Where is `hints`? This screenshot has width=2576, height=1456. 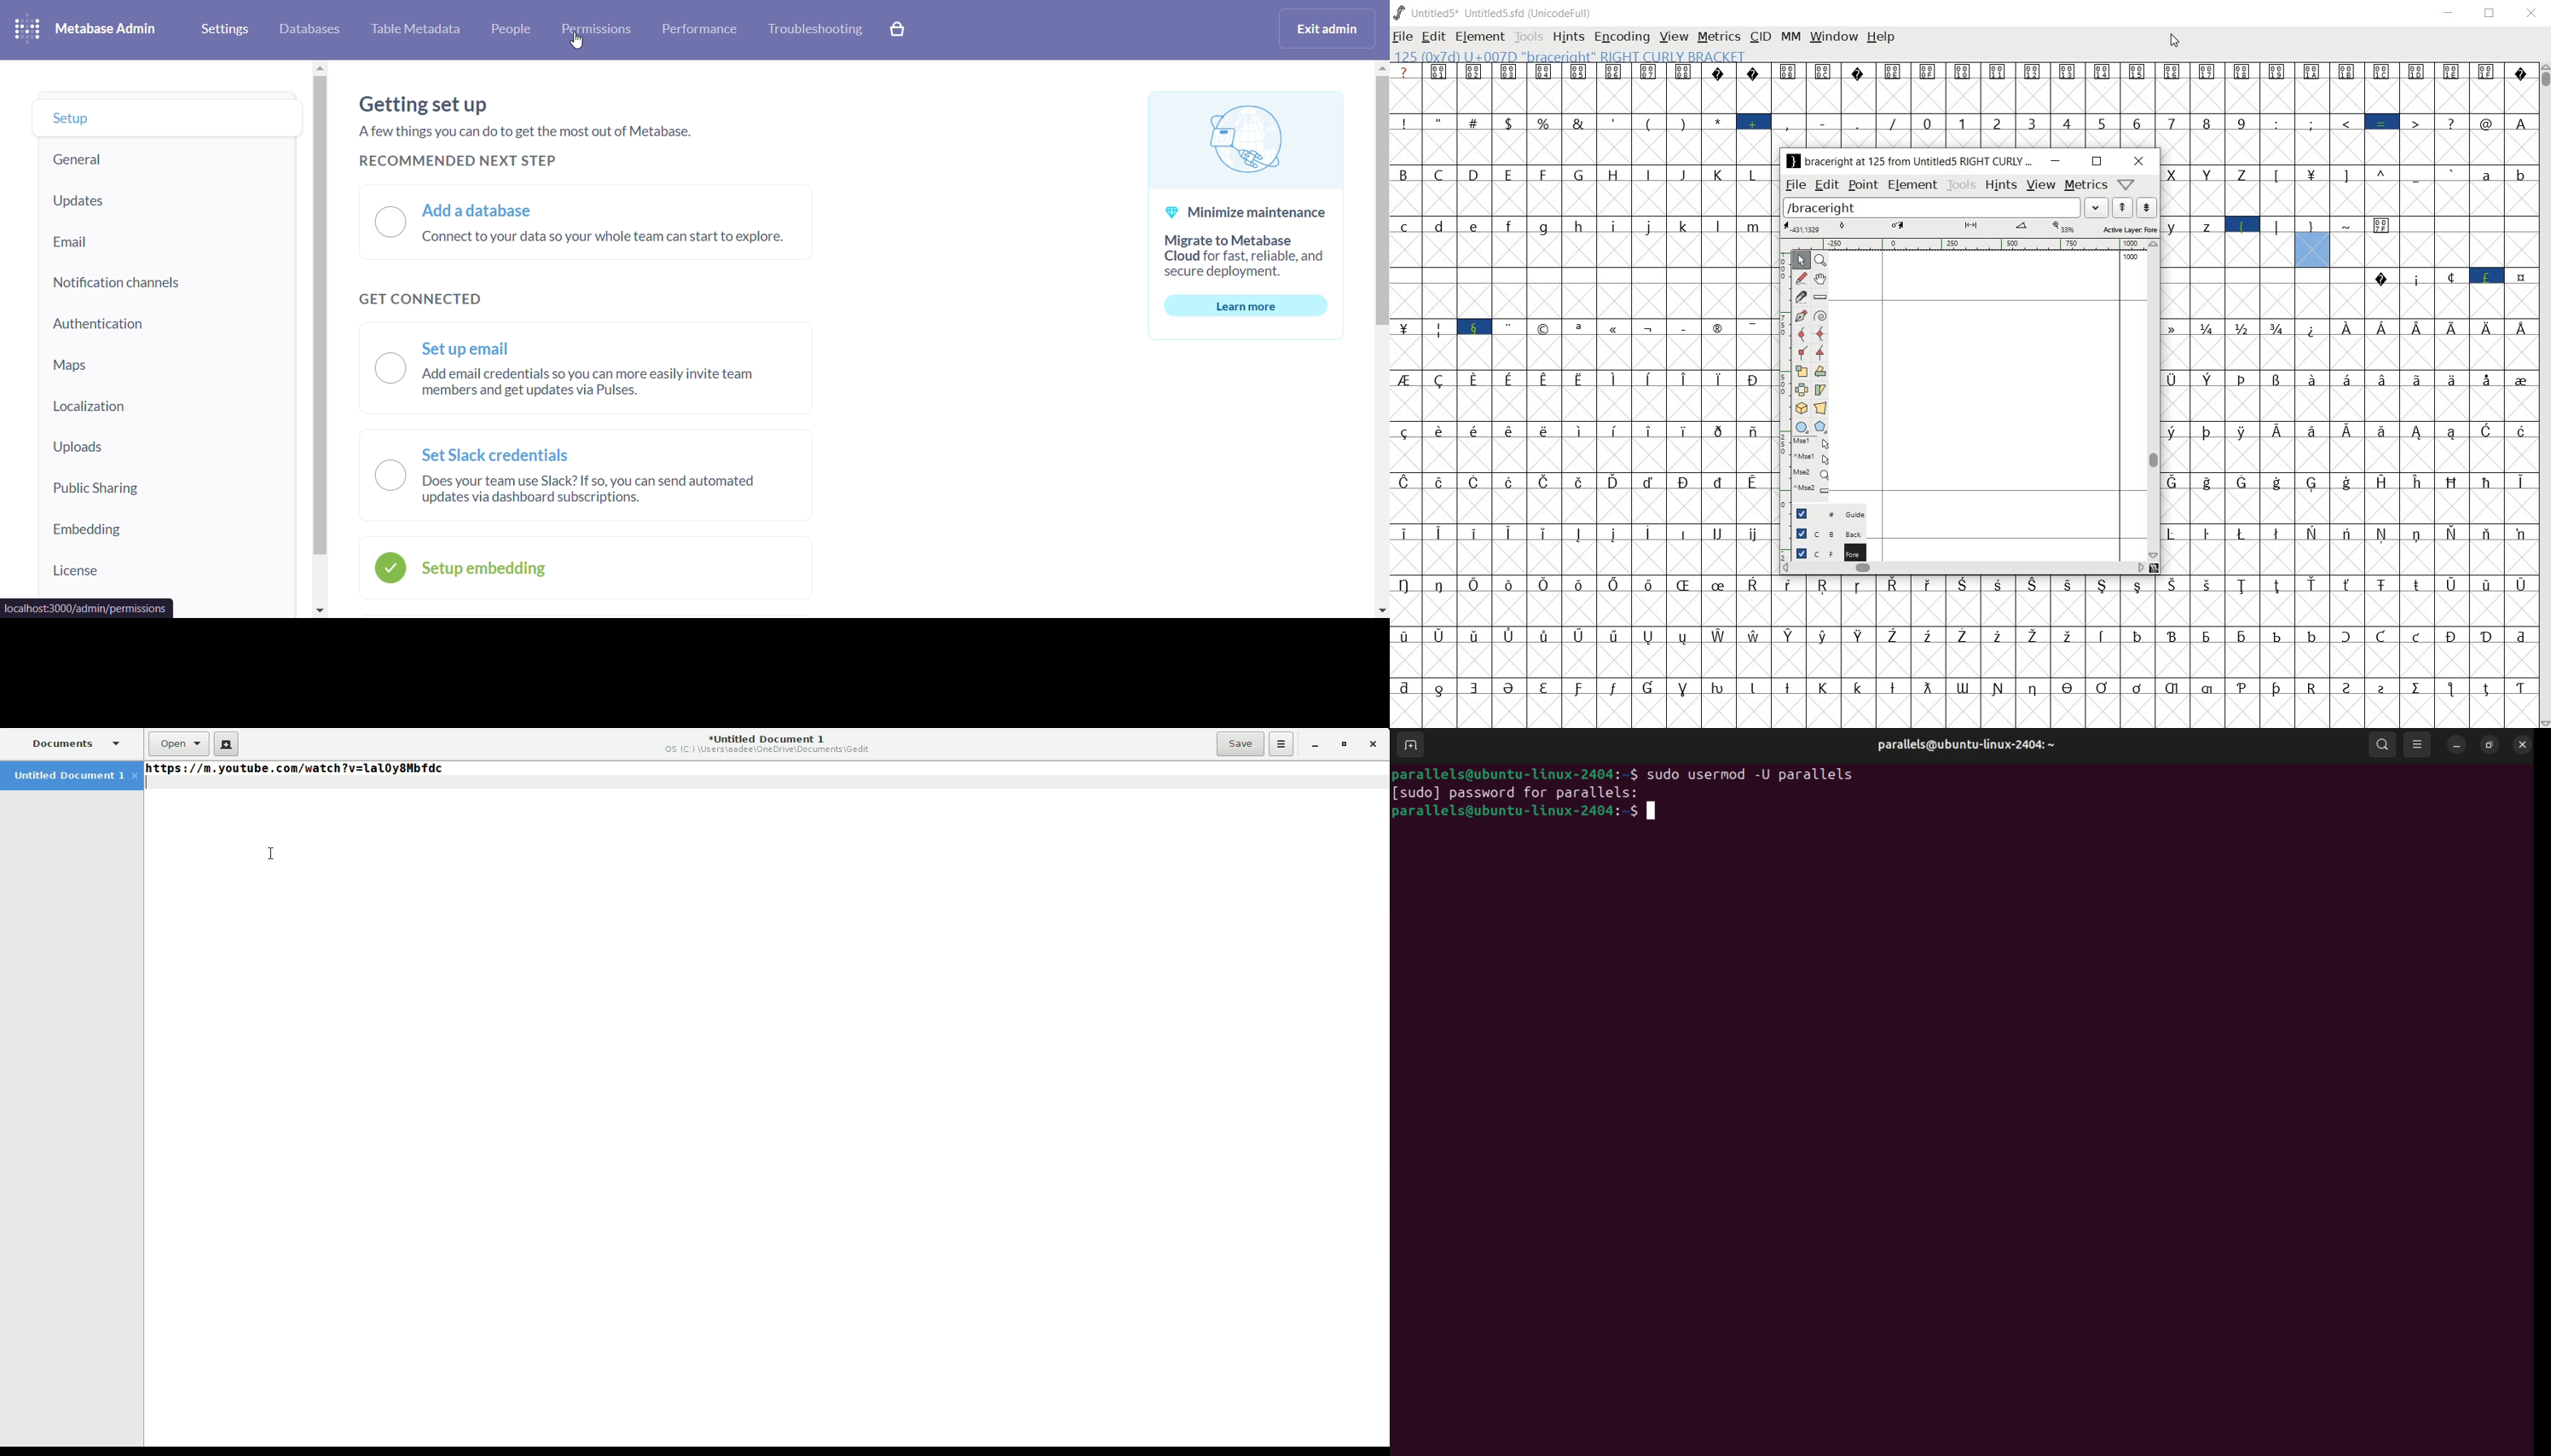 hints is located at coordinates (2000, 185).